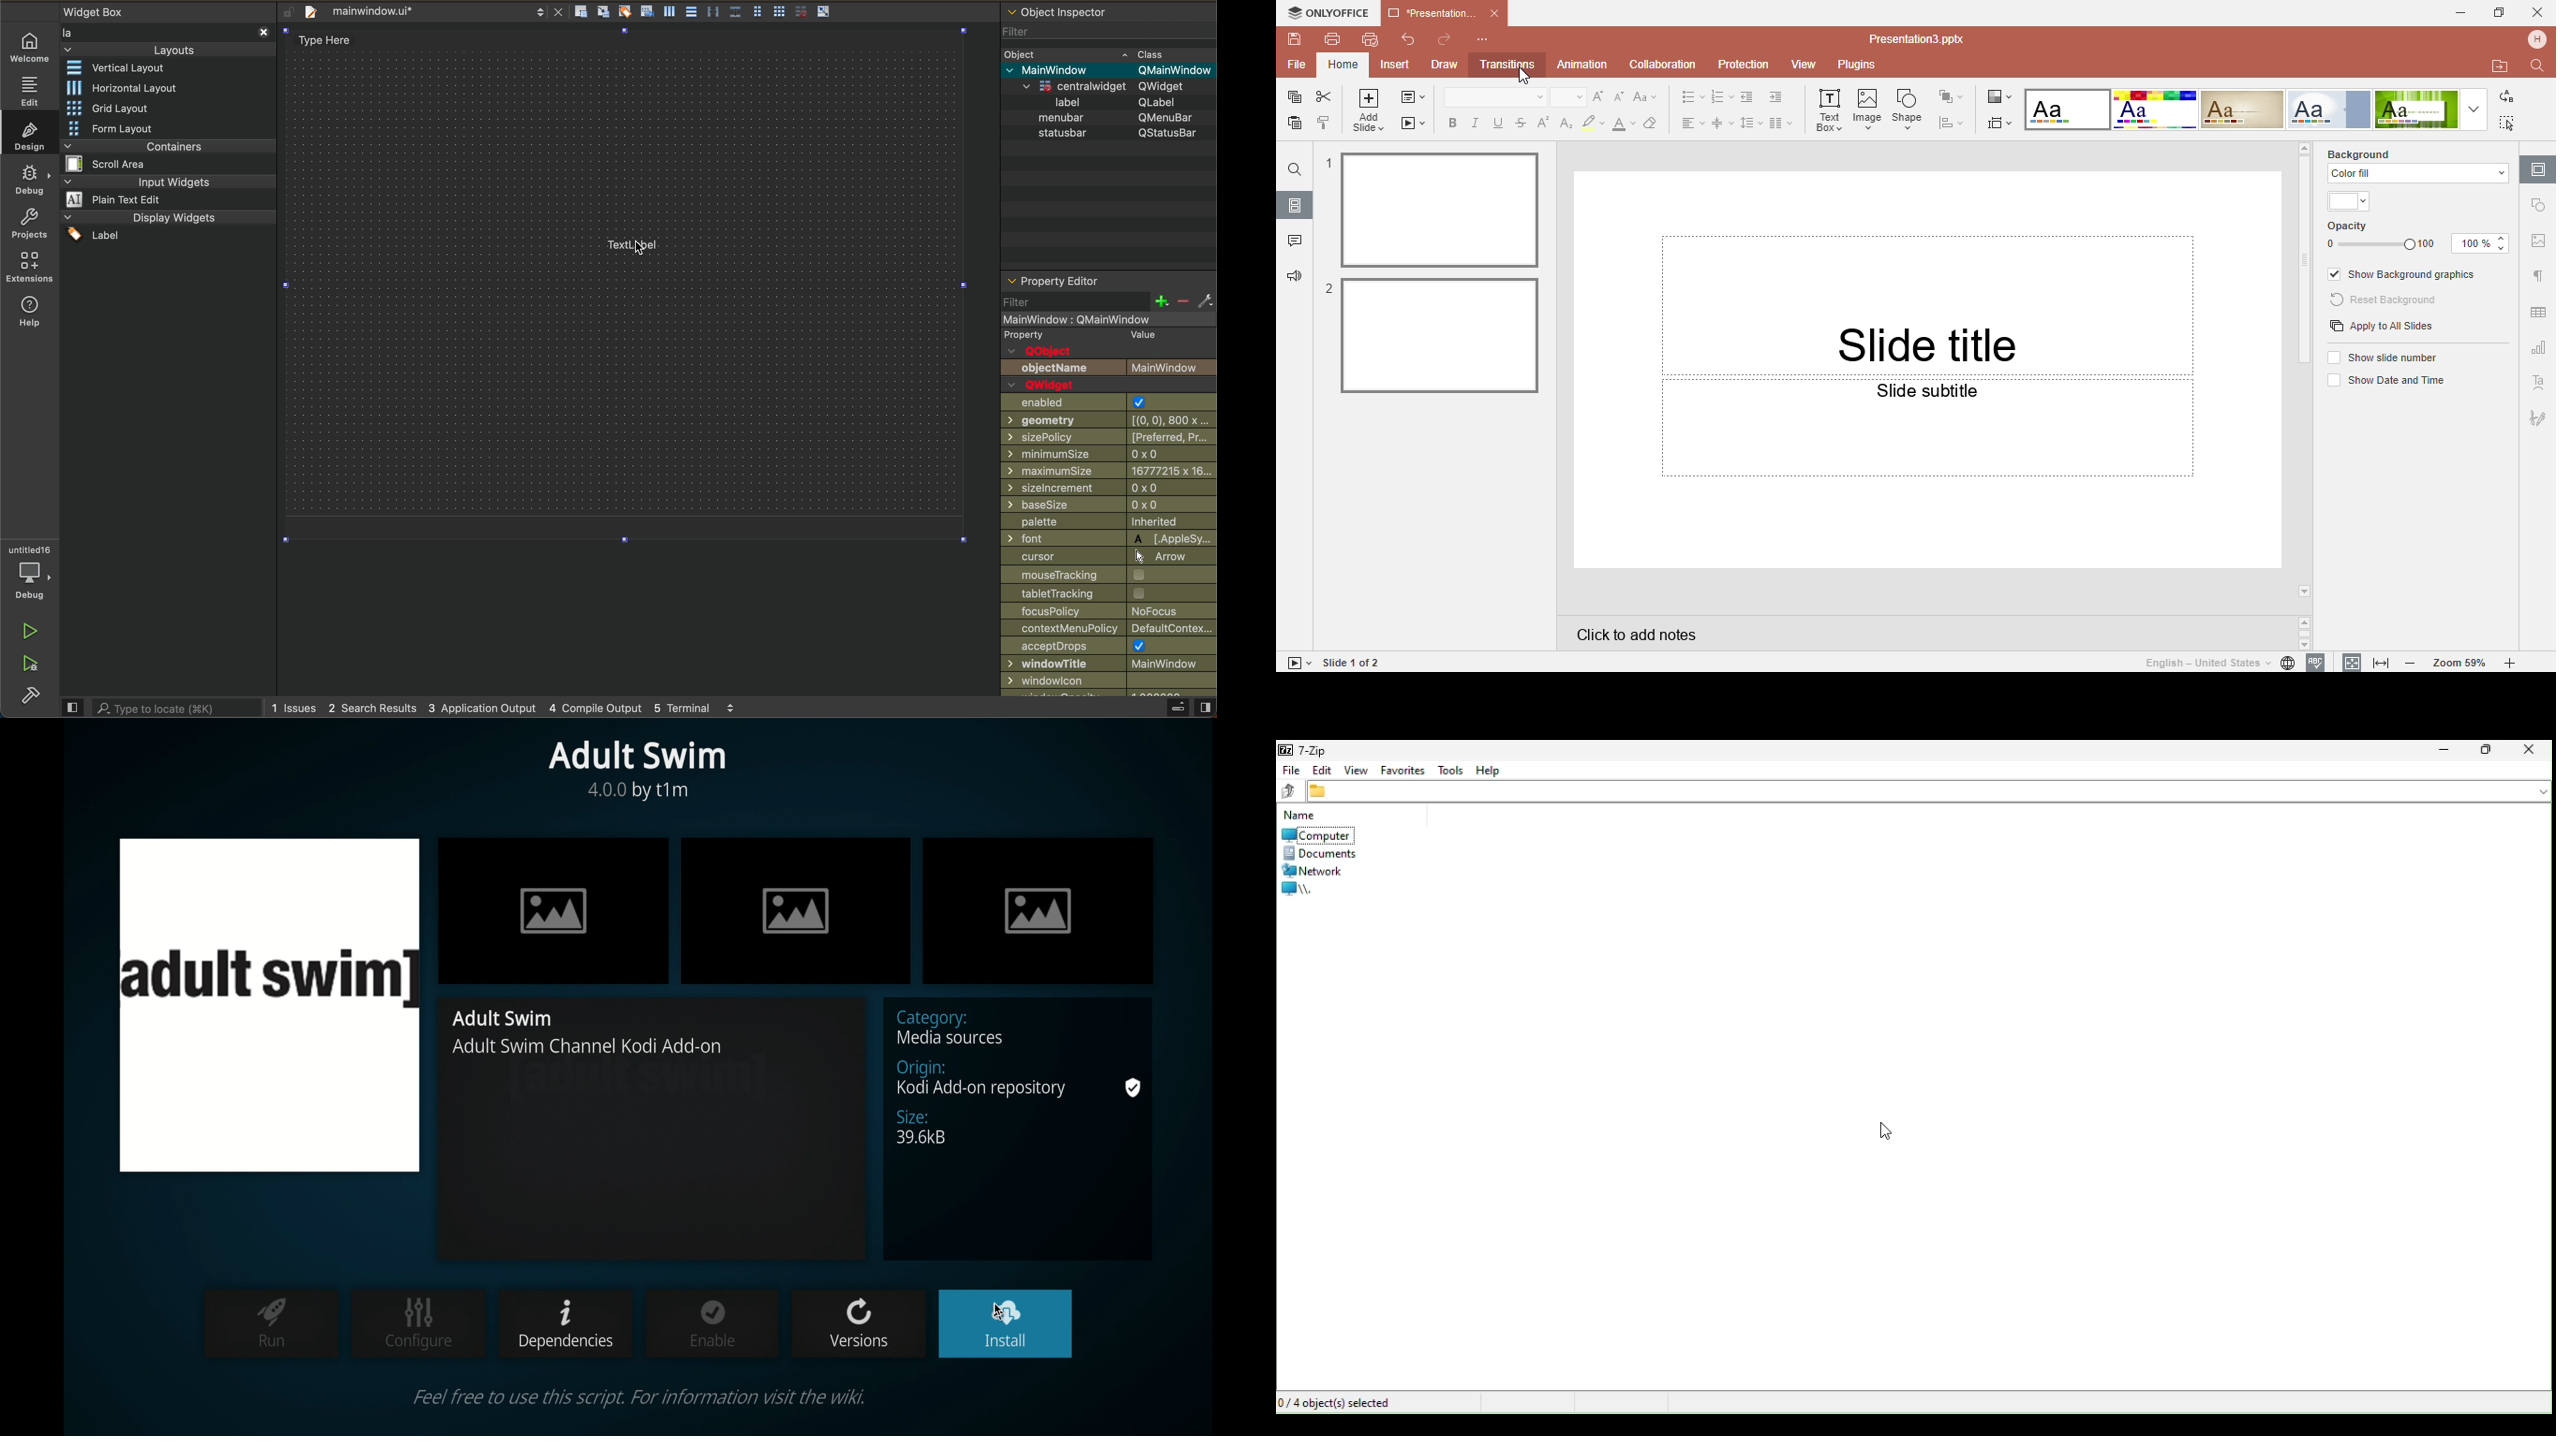 The image size is (2576, 1456). Describe the element at coordinates (1444, 40) in the screenshot. I see `Redo` at that location.